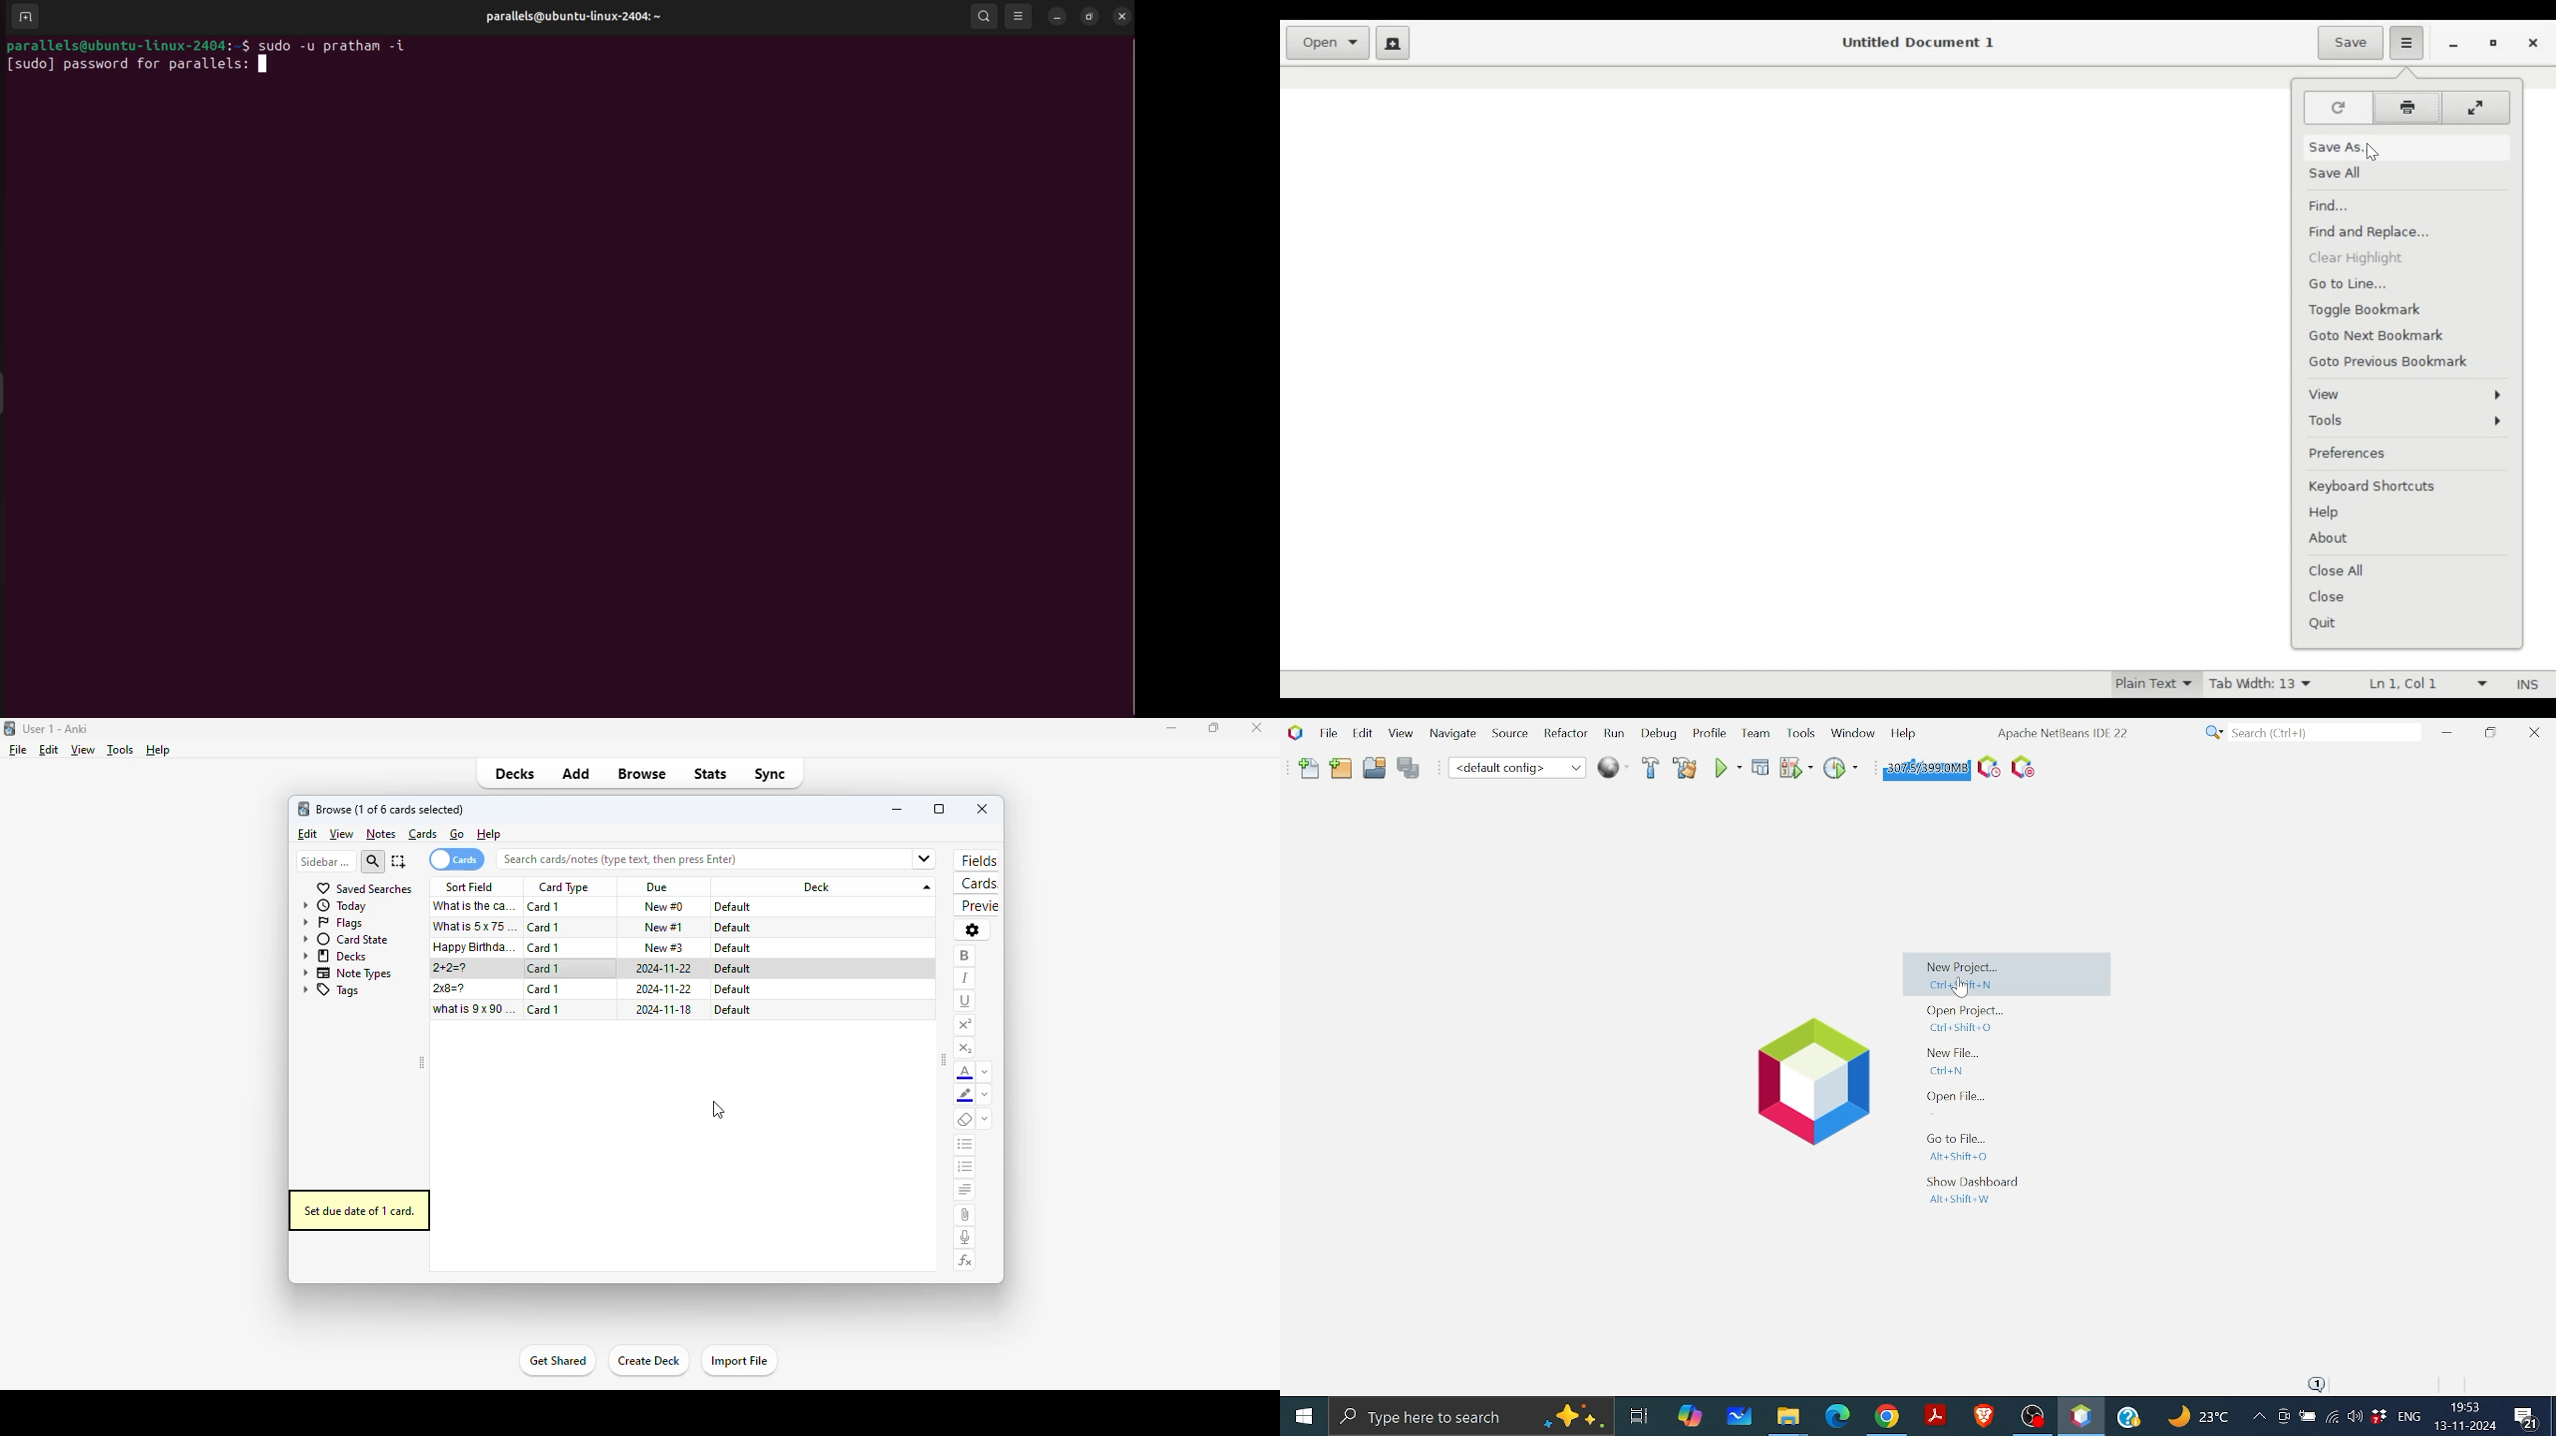 The height and width of the screenshot is (1456, 2576). I want to click on logo, so click(304, 809).